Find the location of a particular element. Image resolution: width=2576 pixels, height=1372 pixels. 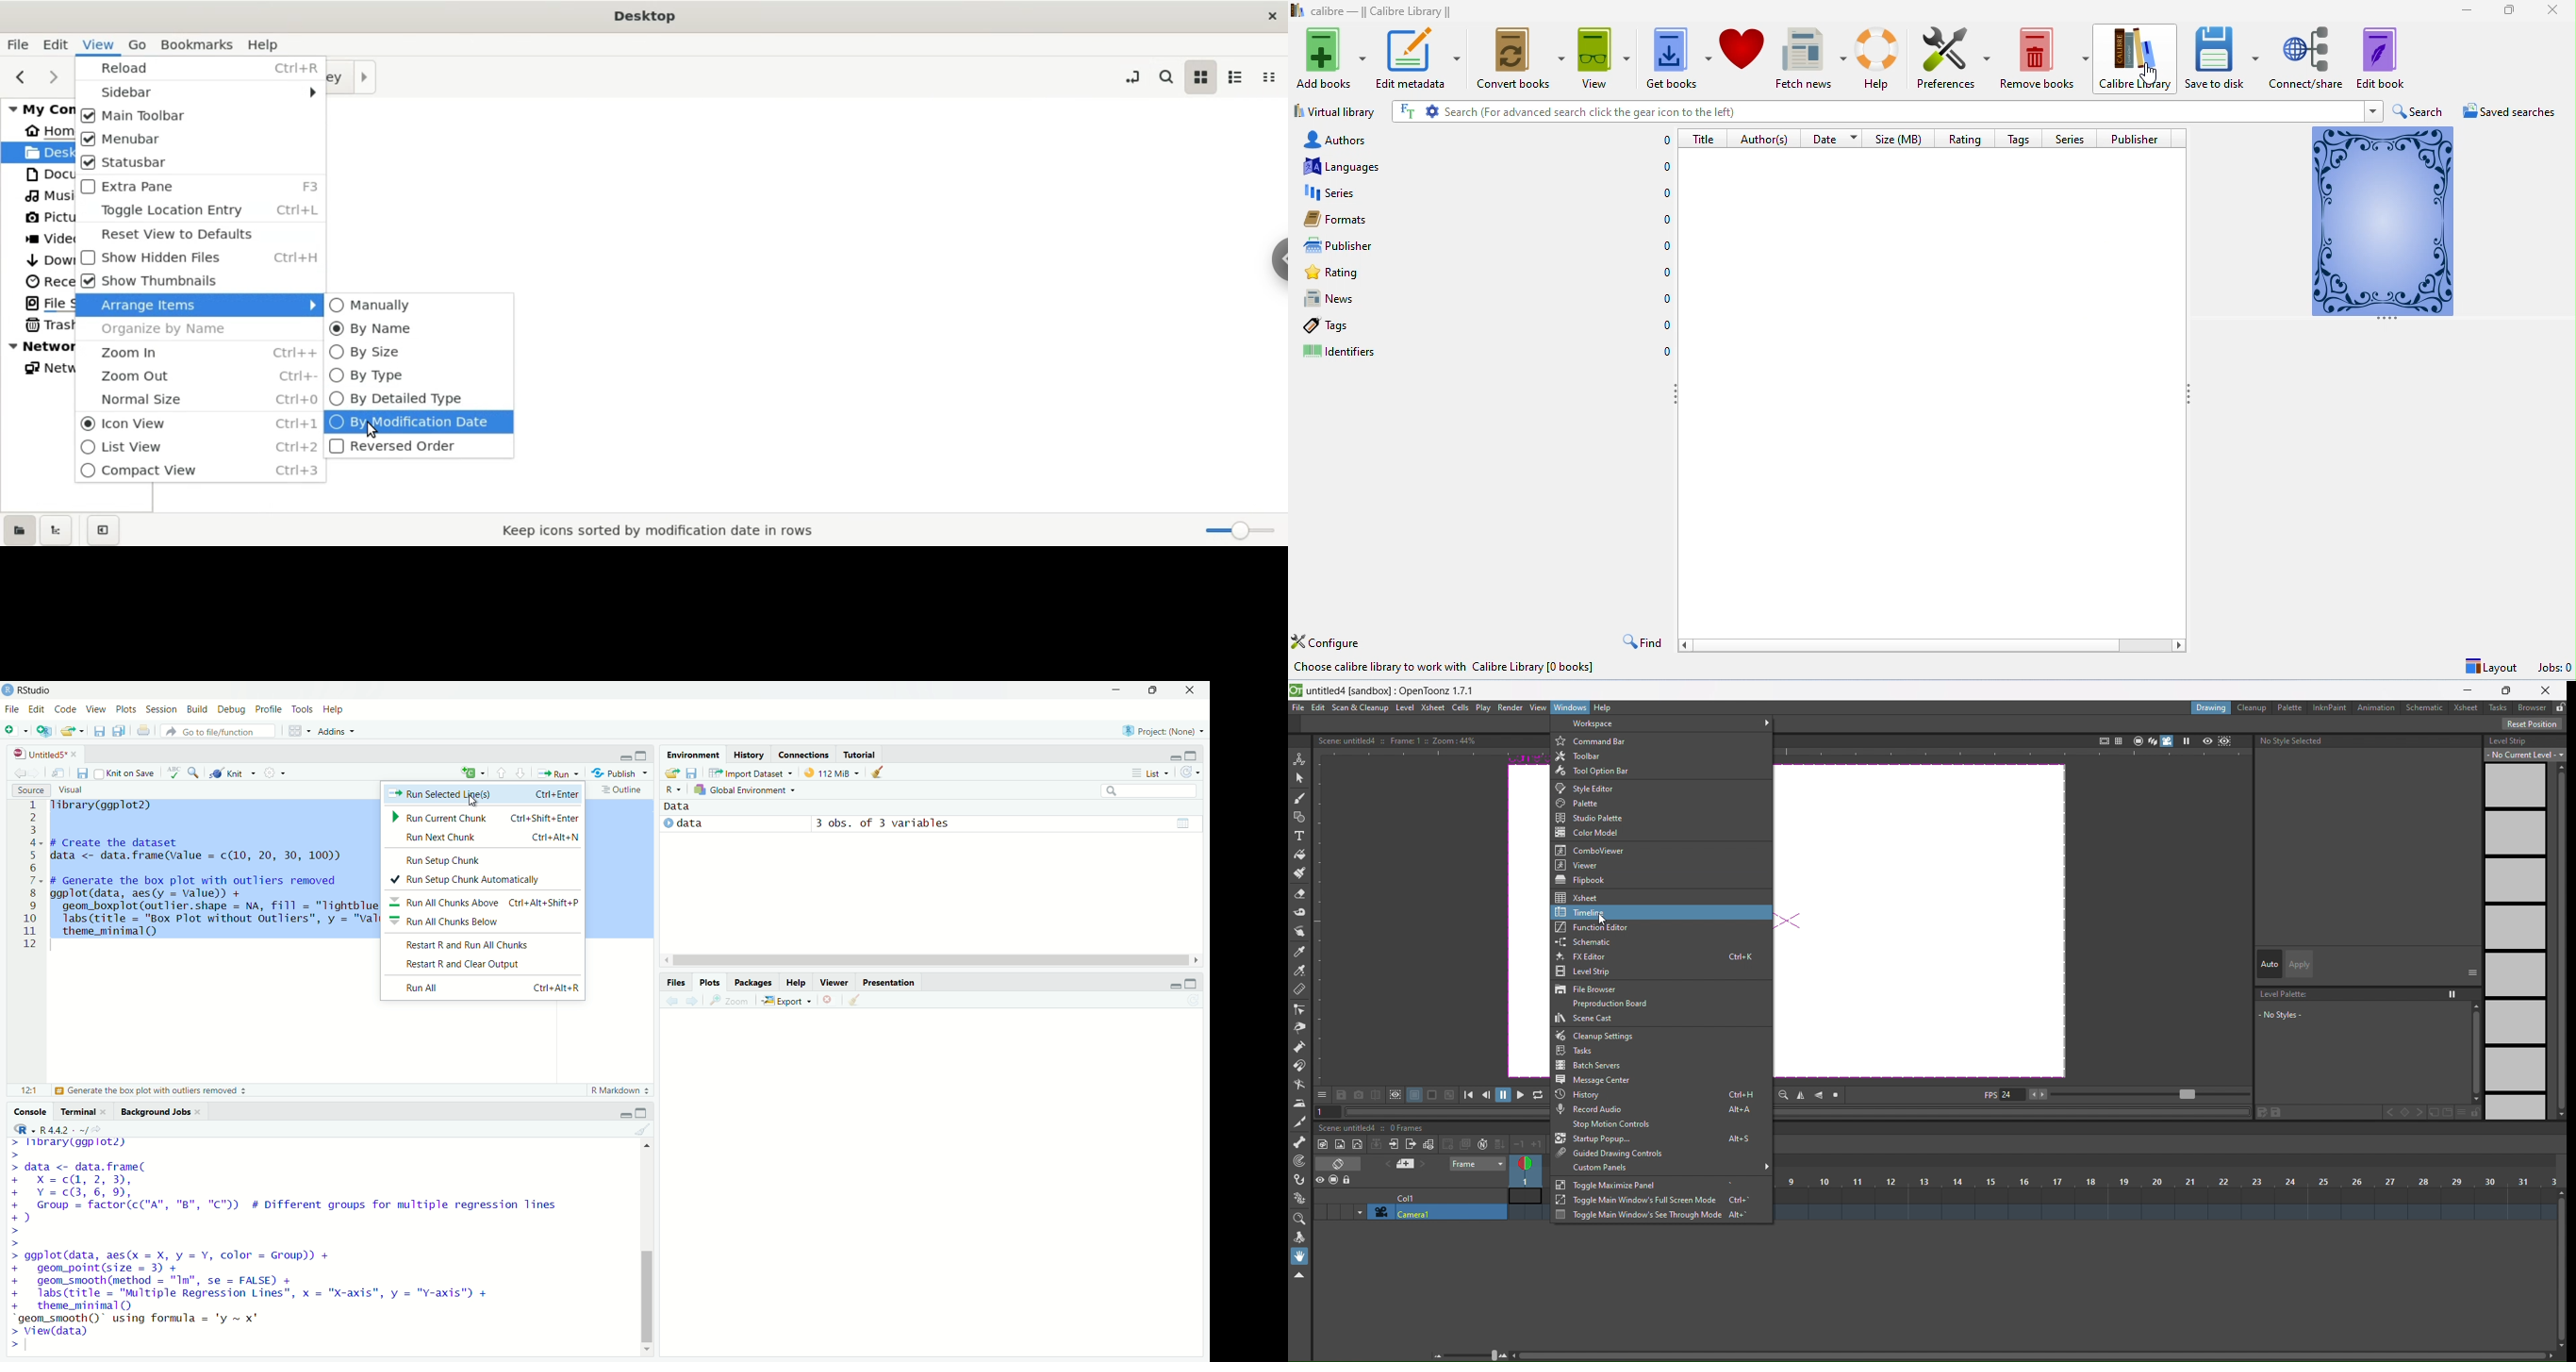

cursor is located at coordinates (476, 803).